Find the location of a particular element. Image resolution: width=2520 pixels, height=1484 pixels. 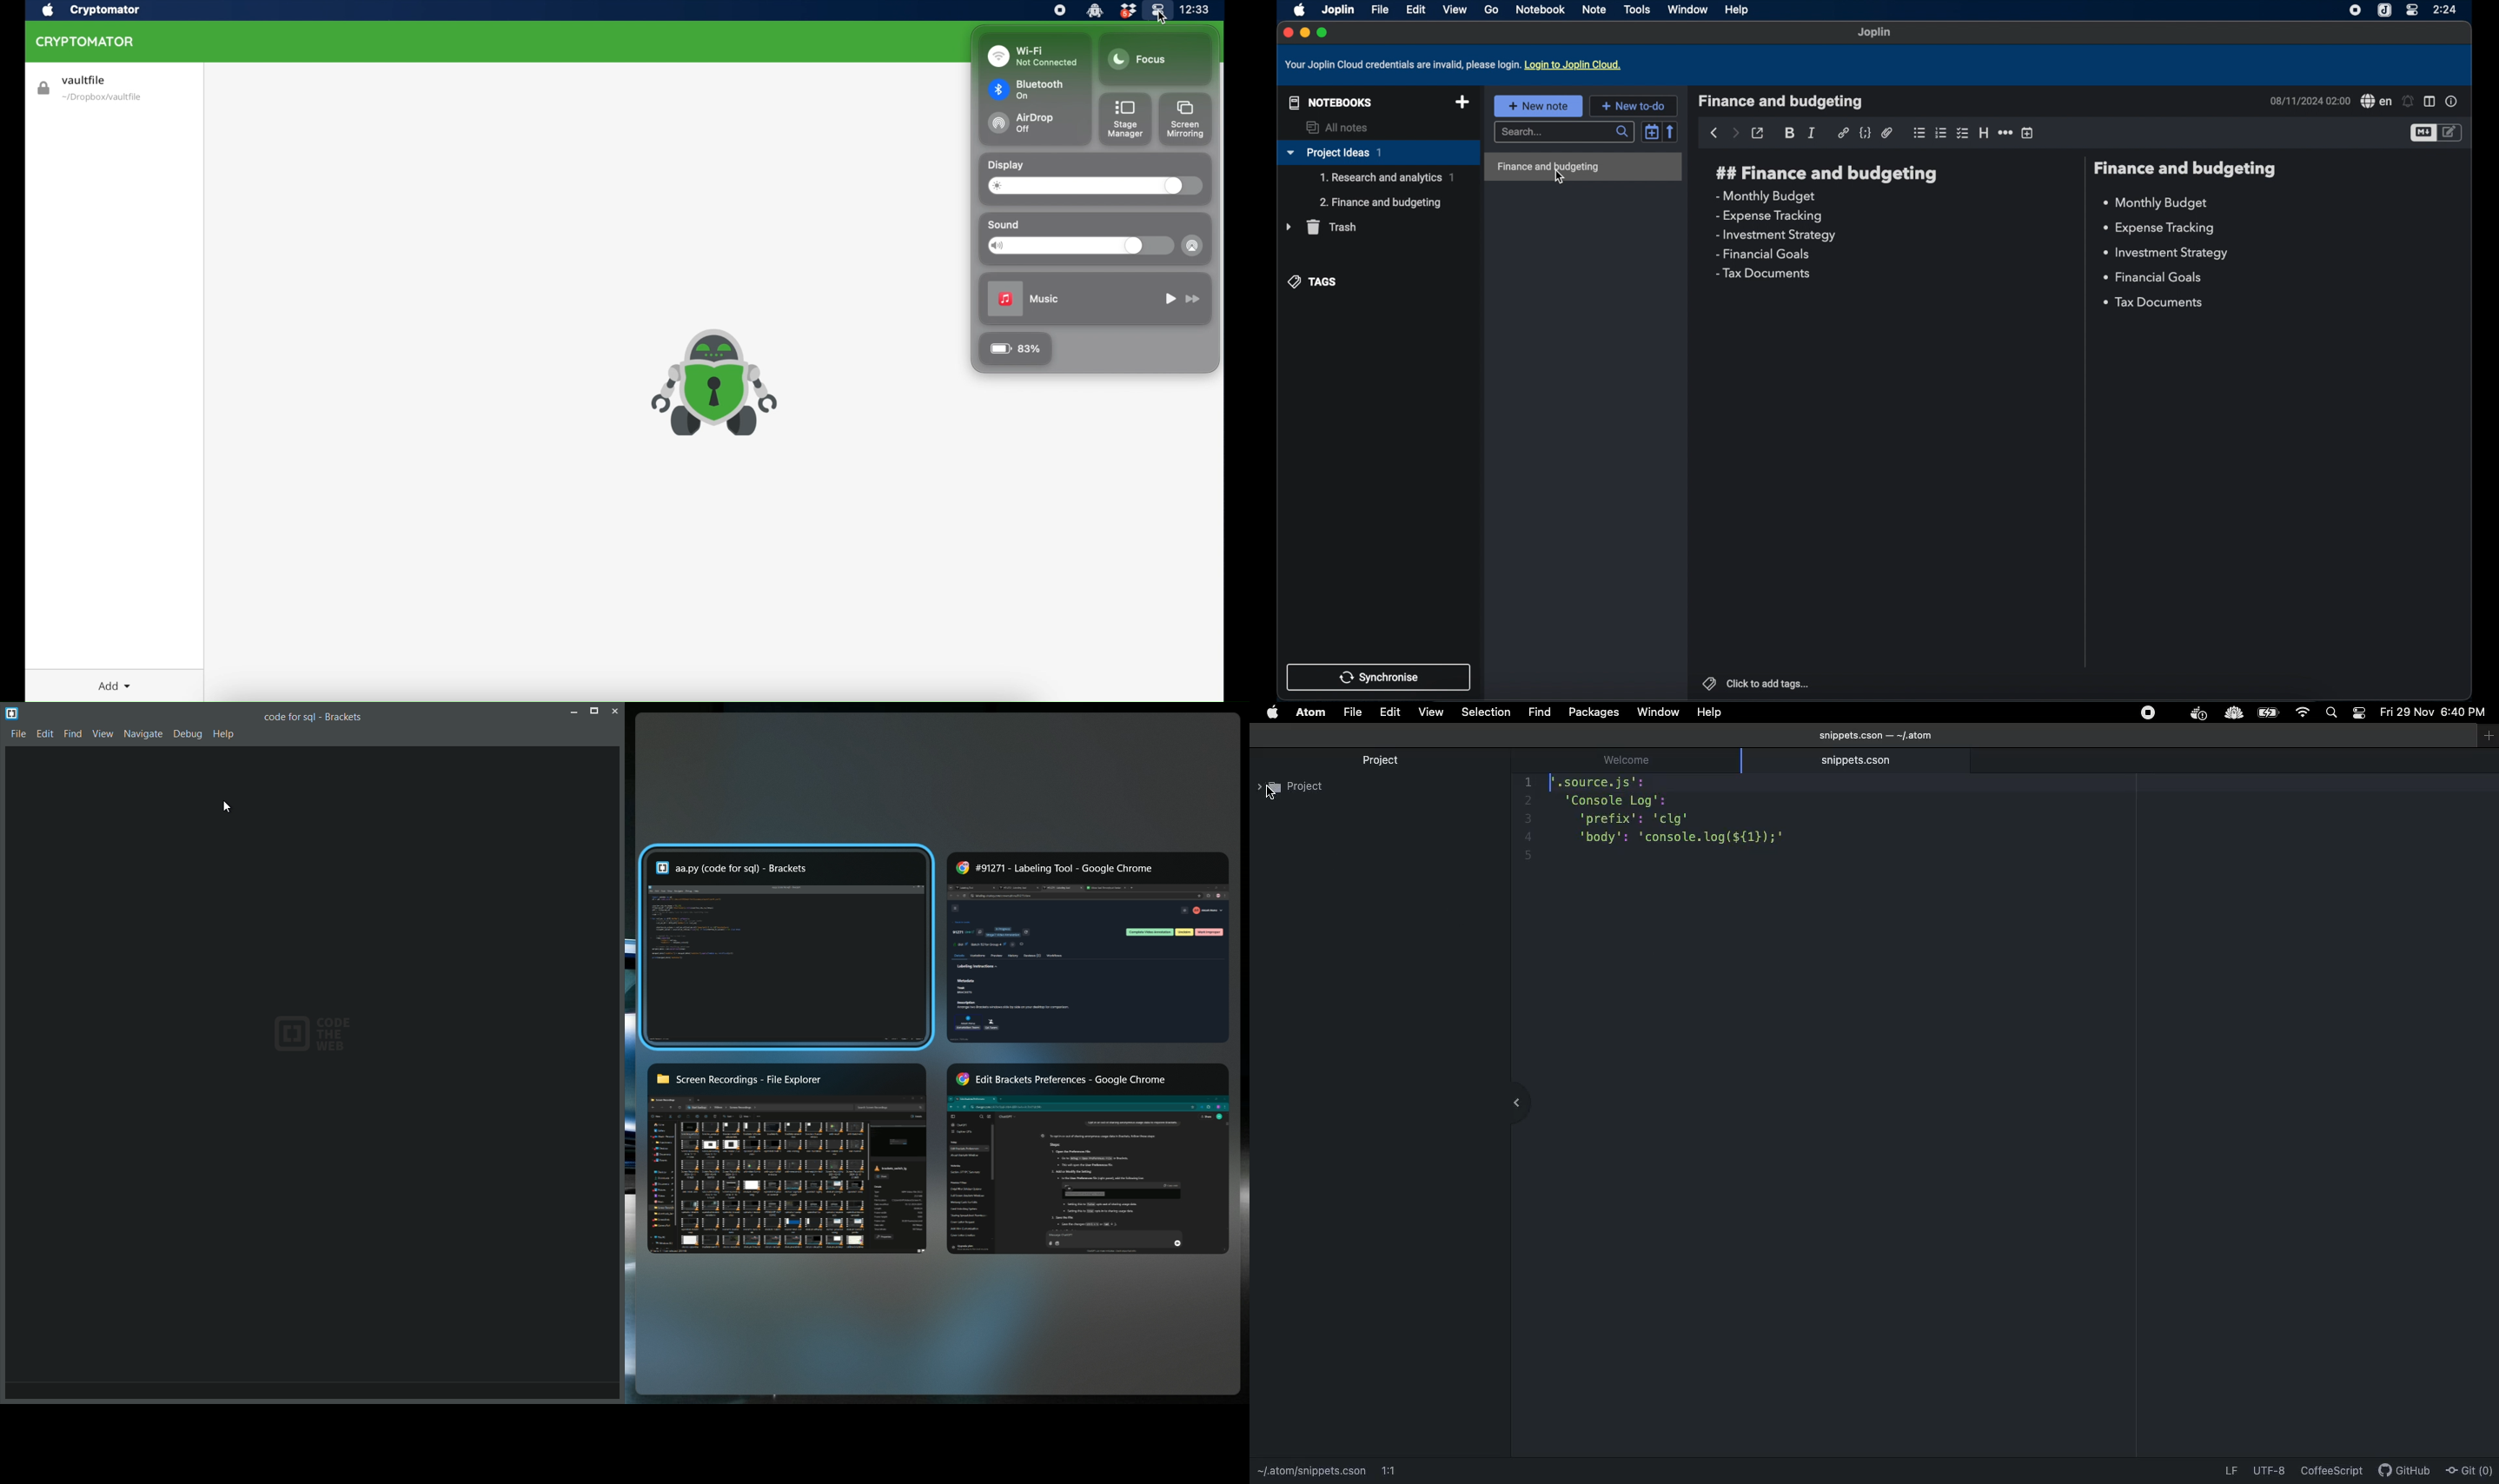

control center is located at coordinates (2411, 10).